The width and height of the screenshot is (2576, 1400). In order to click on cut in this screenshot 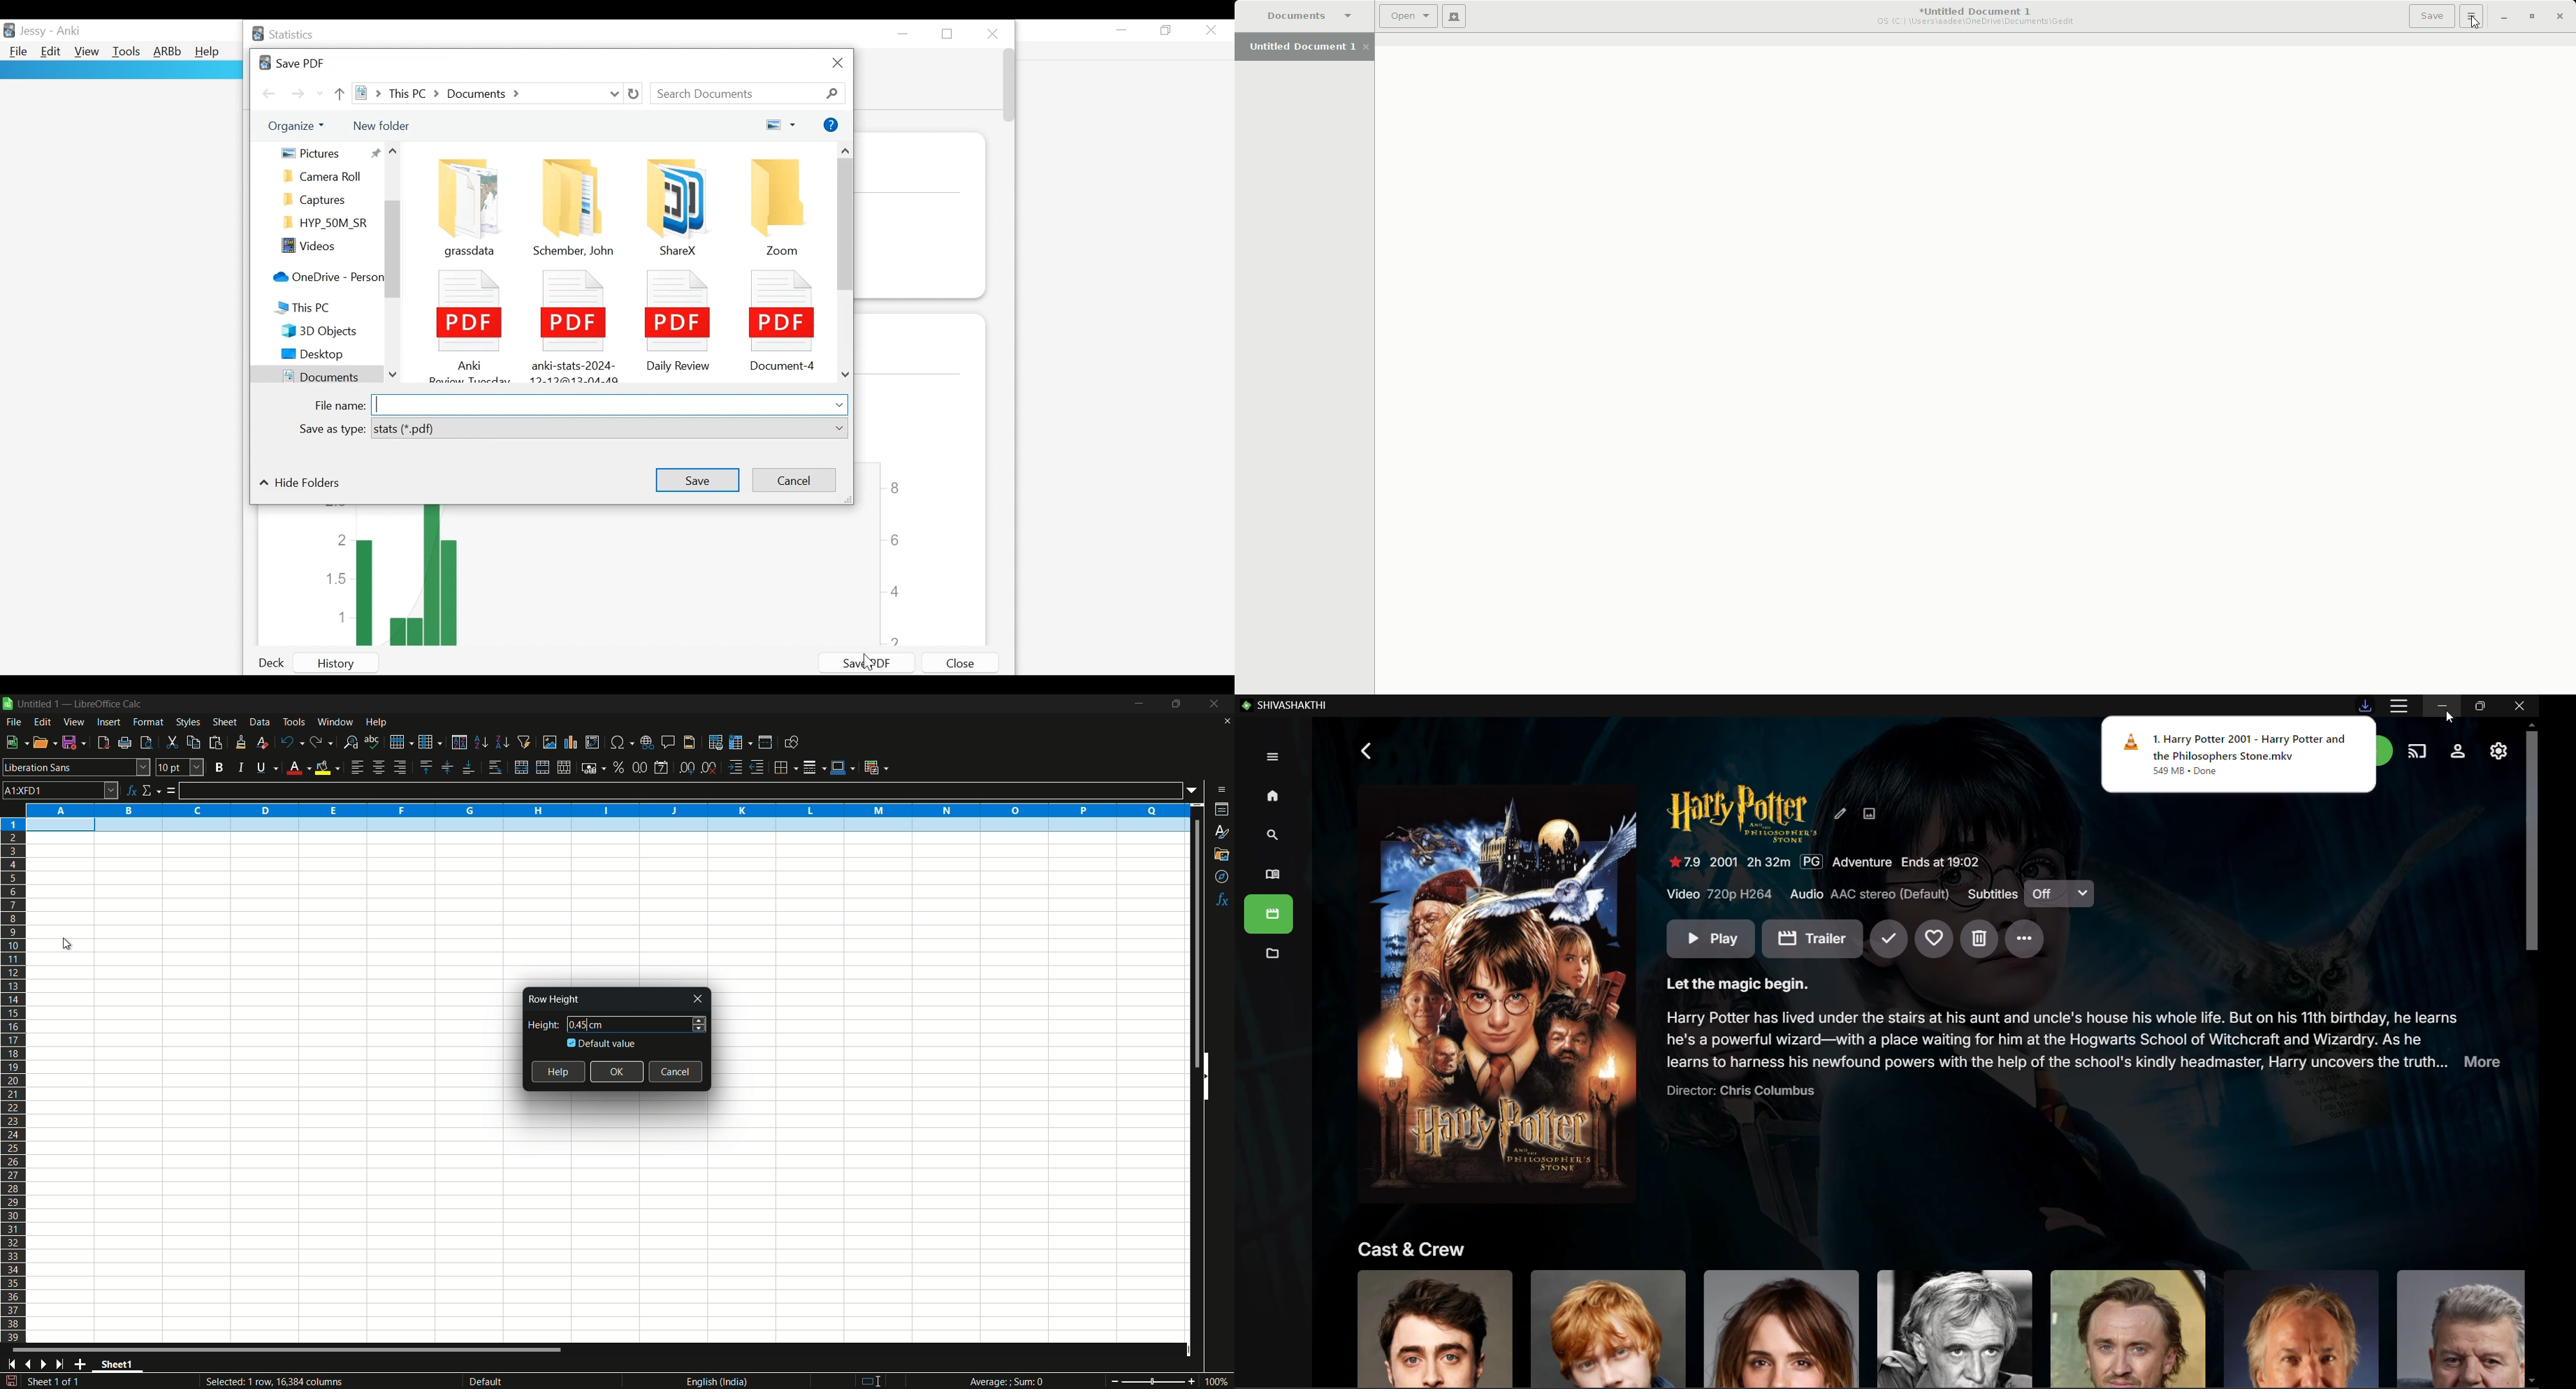, I will do `click(172, 742)`.